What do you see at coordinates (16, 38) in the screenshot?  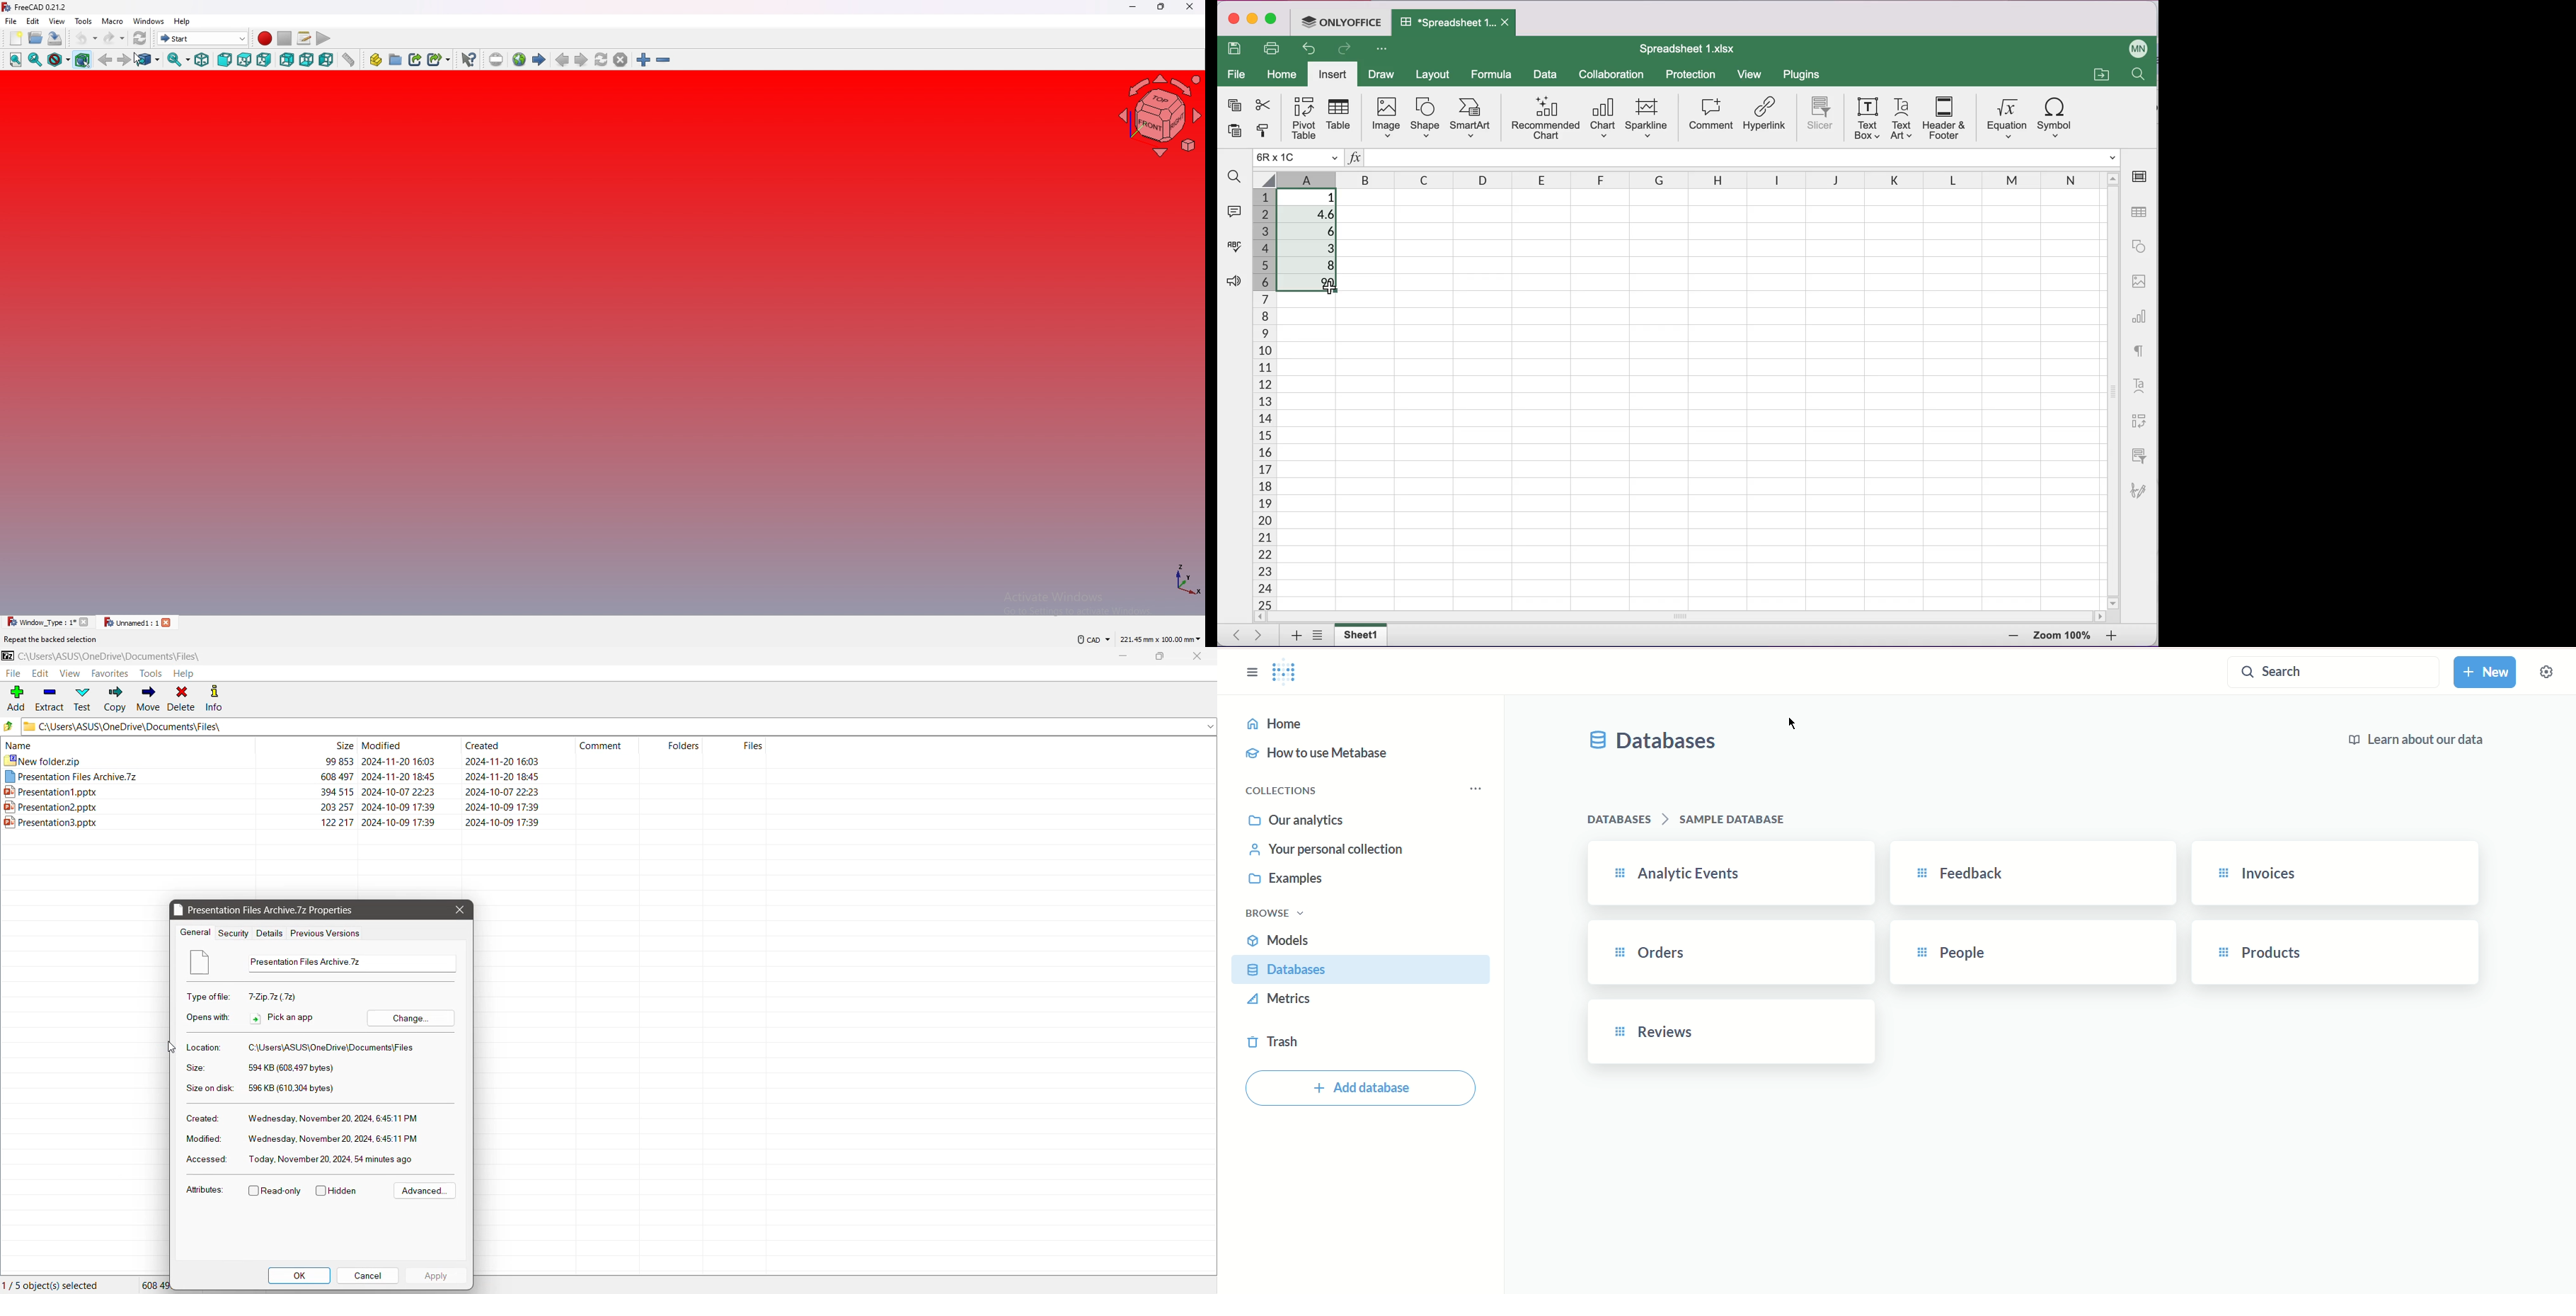 I see `new` at bounding box center [16, 38].